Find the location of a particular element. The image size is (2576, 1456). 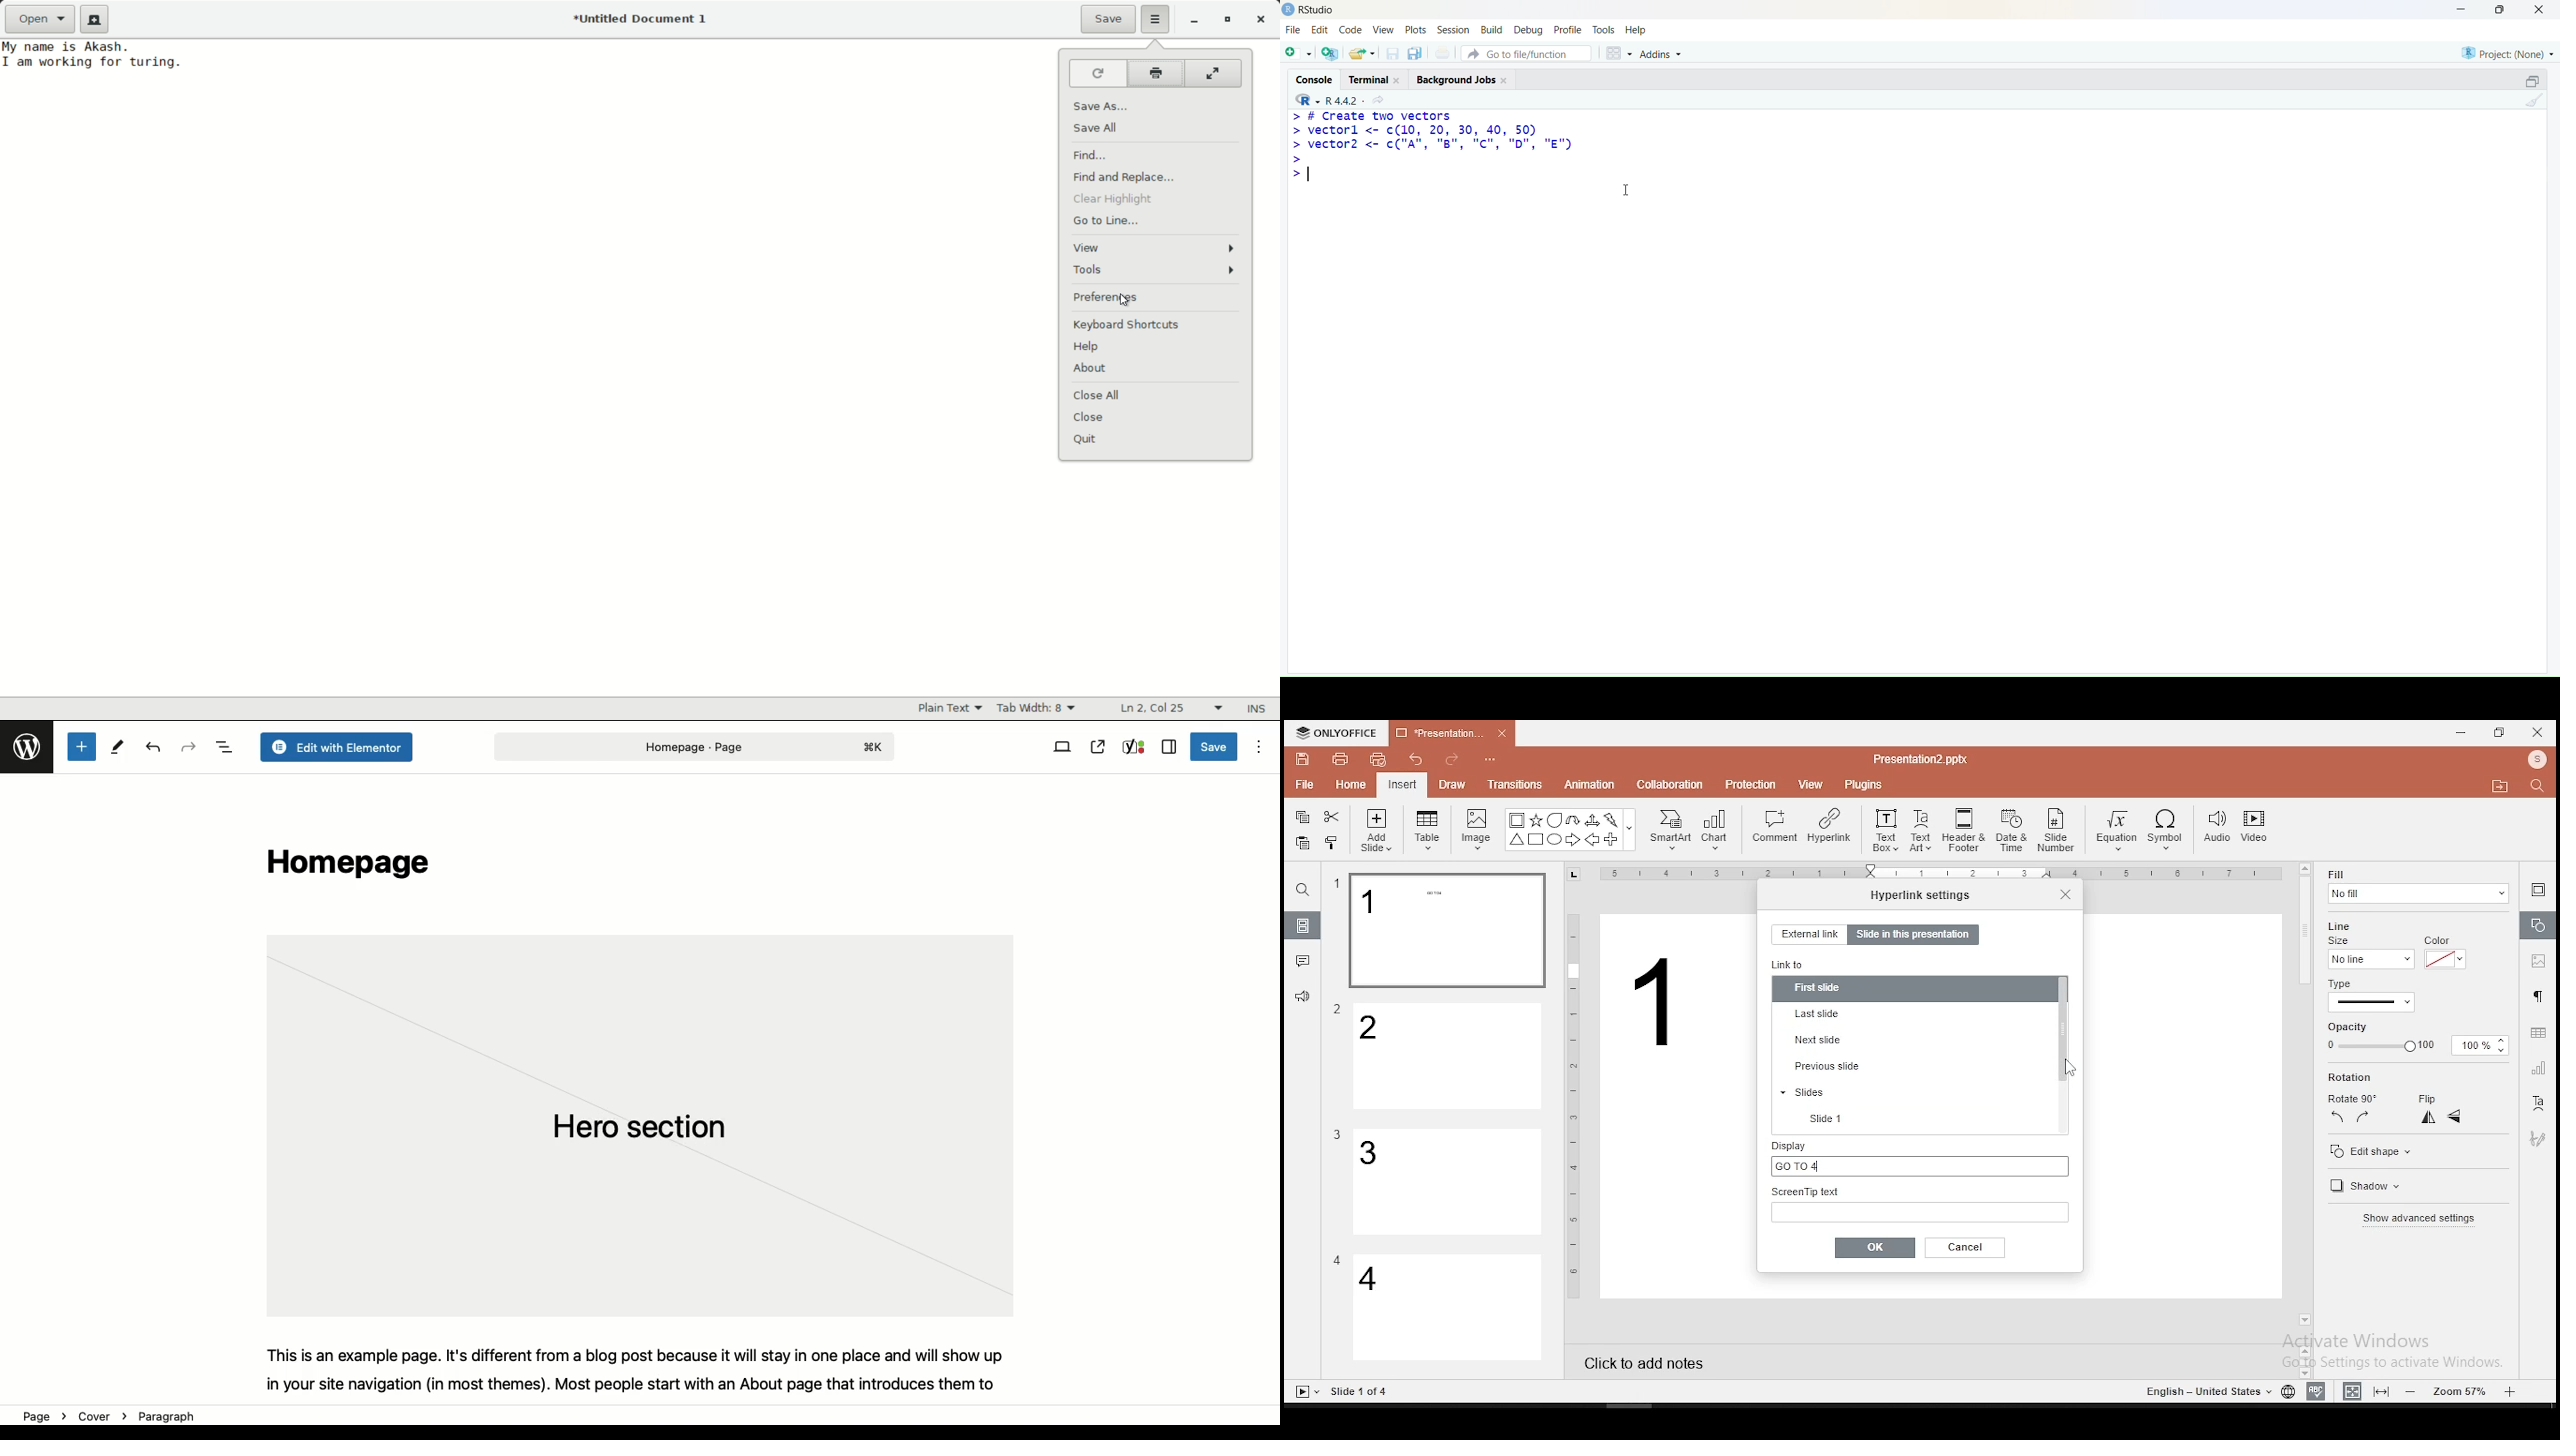

Search is located at coordinates (2543, 787).